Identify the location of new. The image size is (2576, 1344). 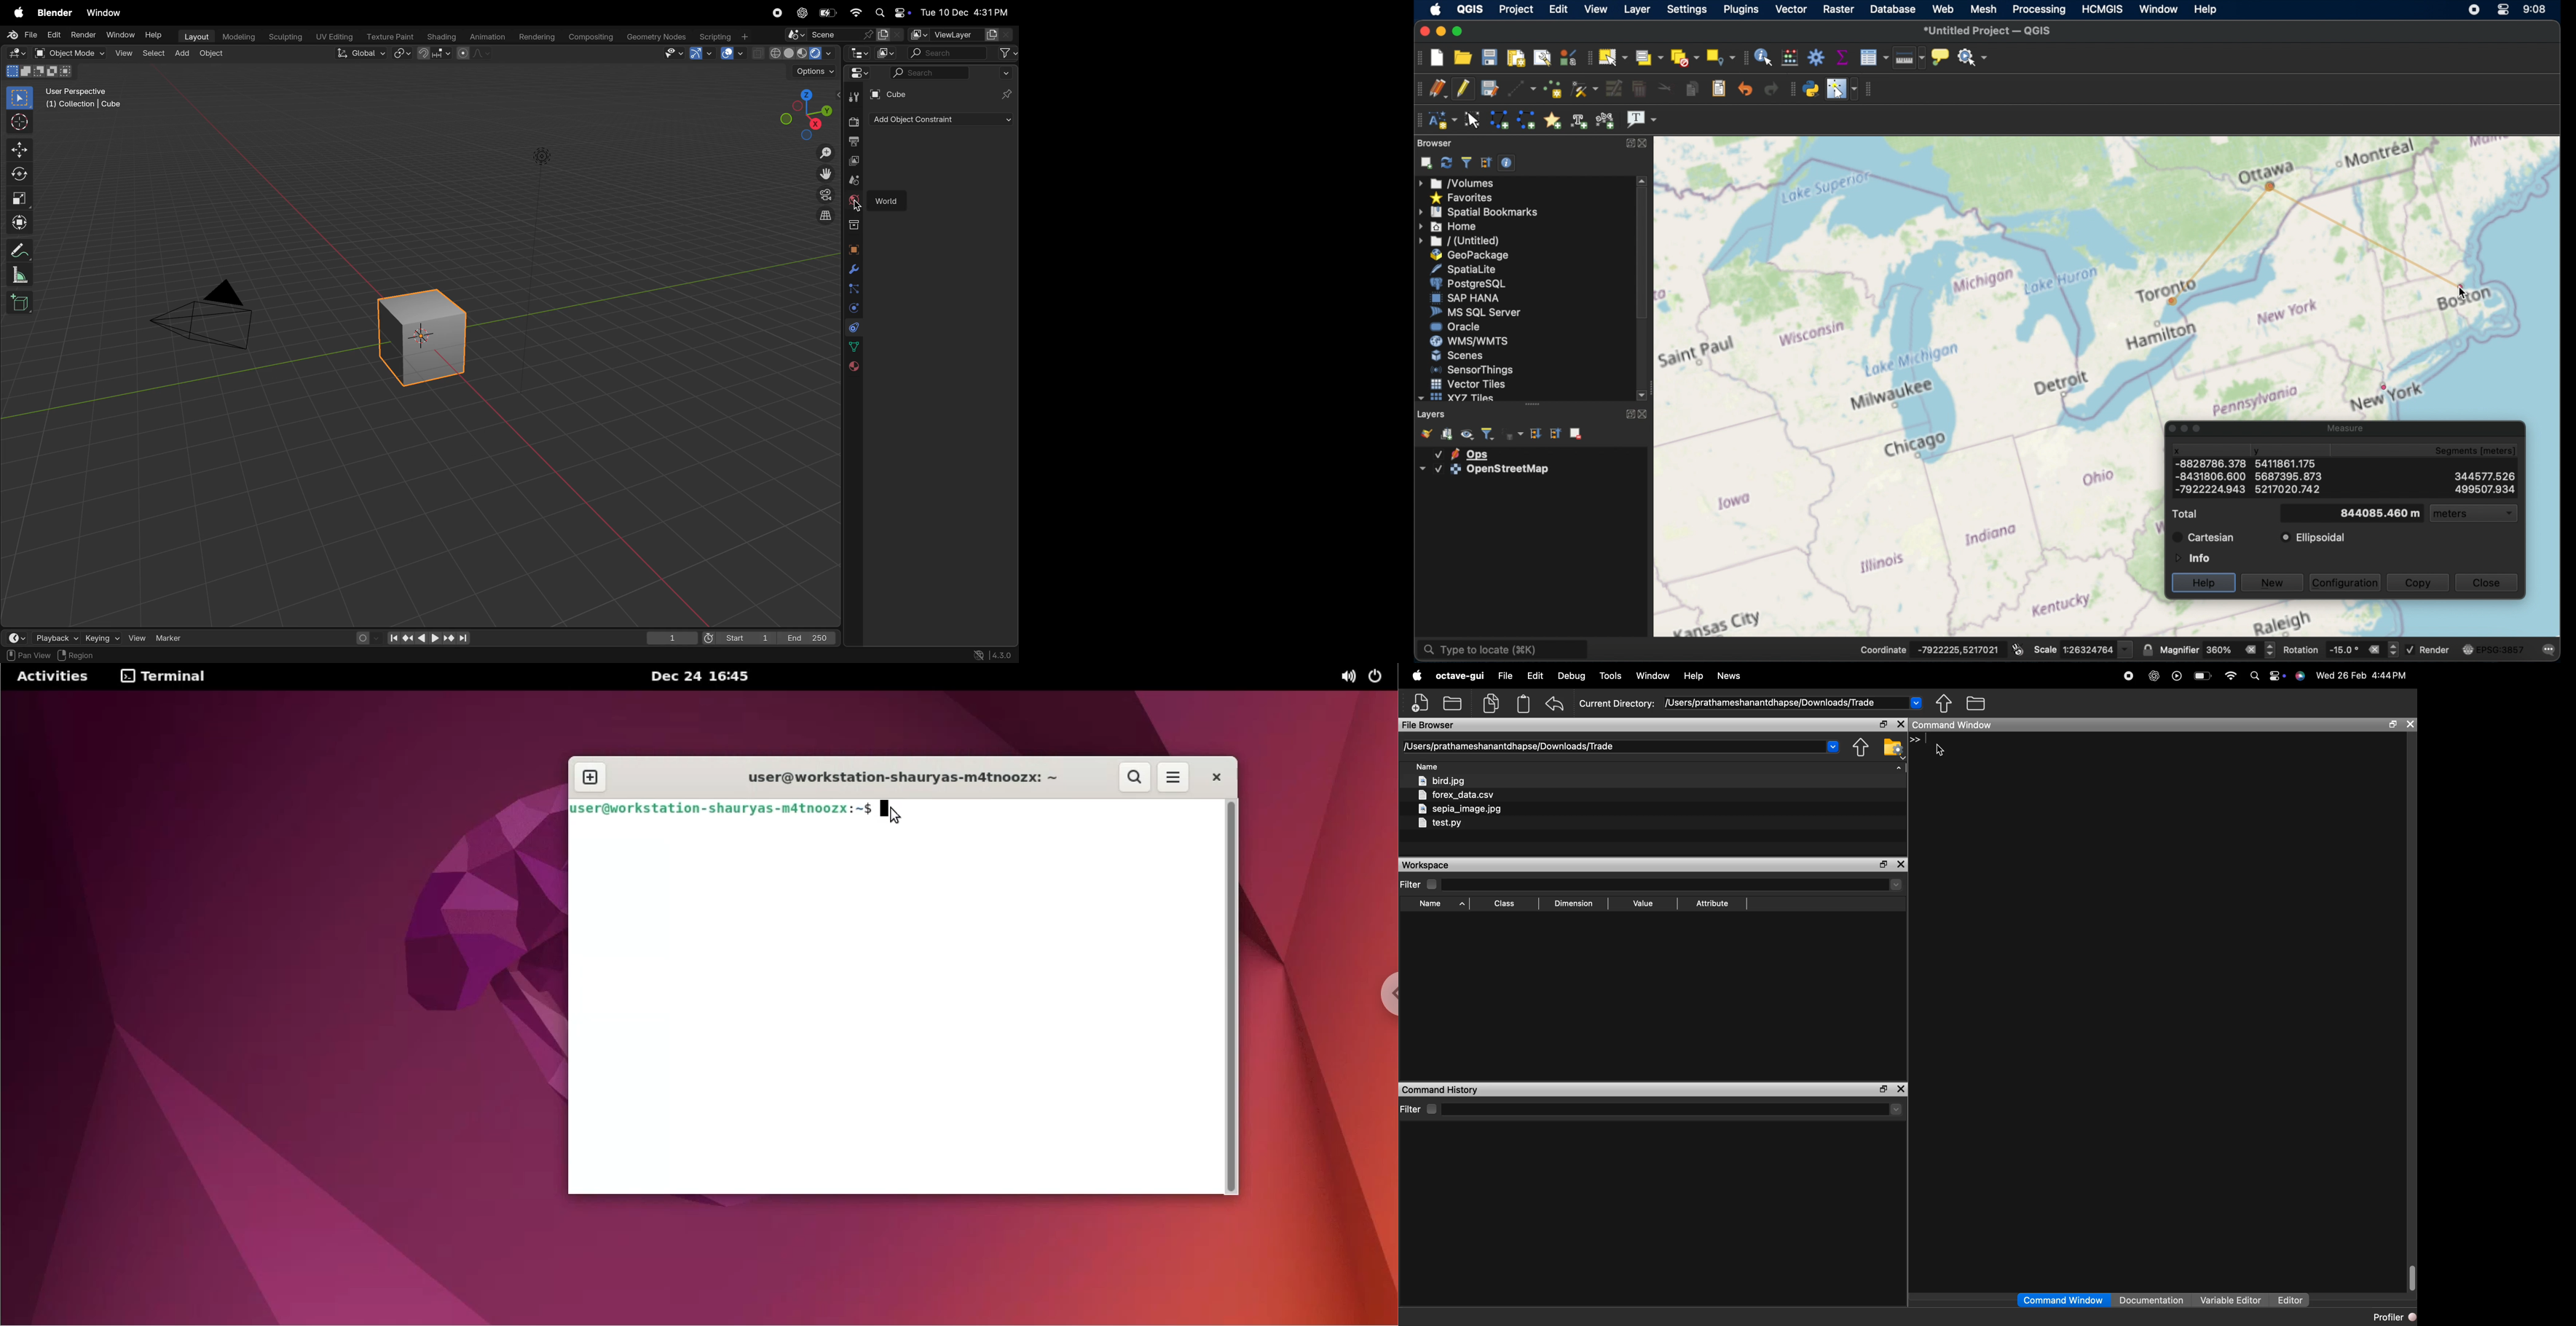
(2274, 581).